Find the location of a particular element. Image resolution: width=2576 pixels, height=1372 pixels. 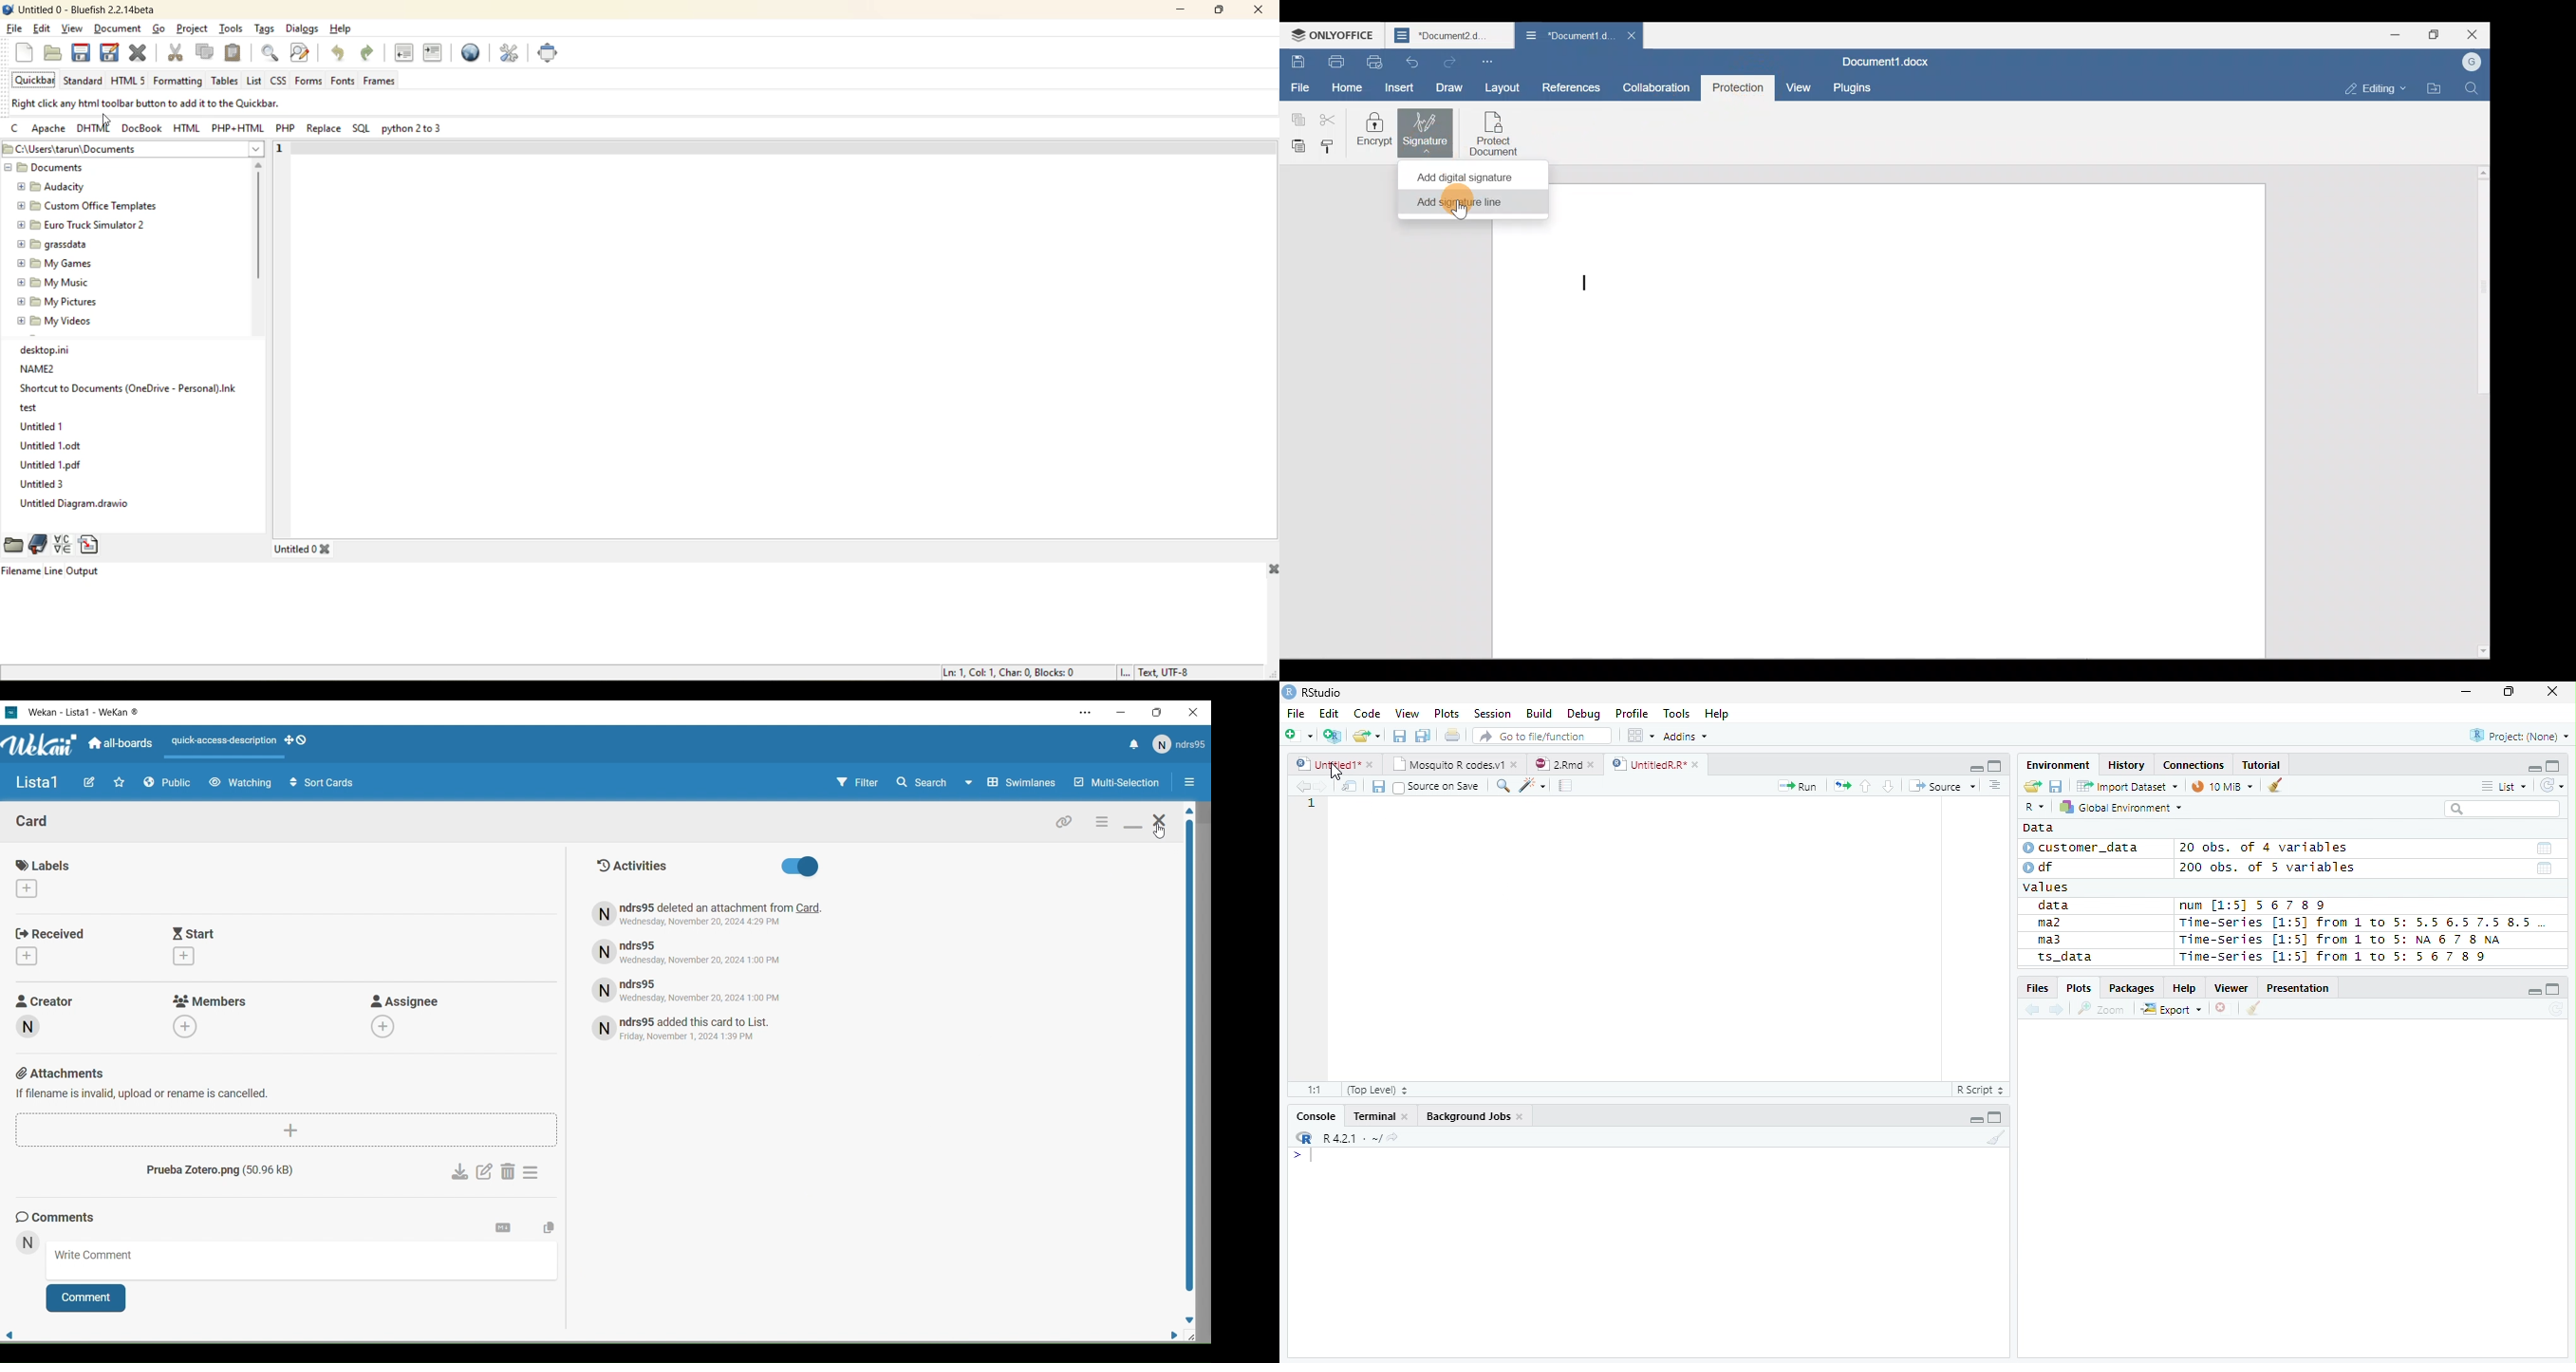

Document name is located at coordinates (1885, 60).